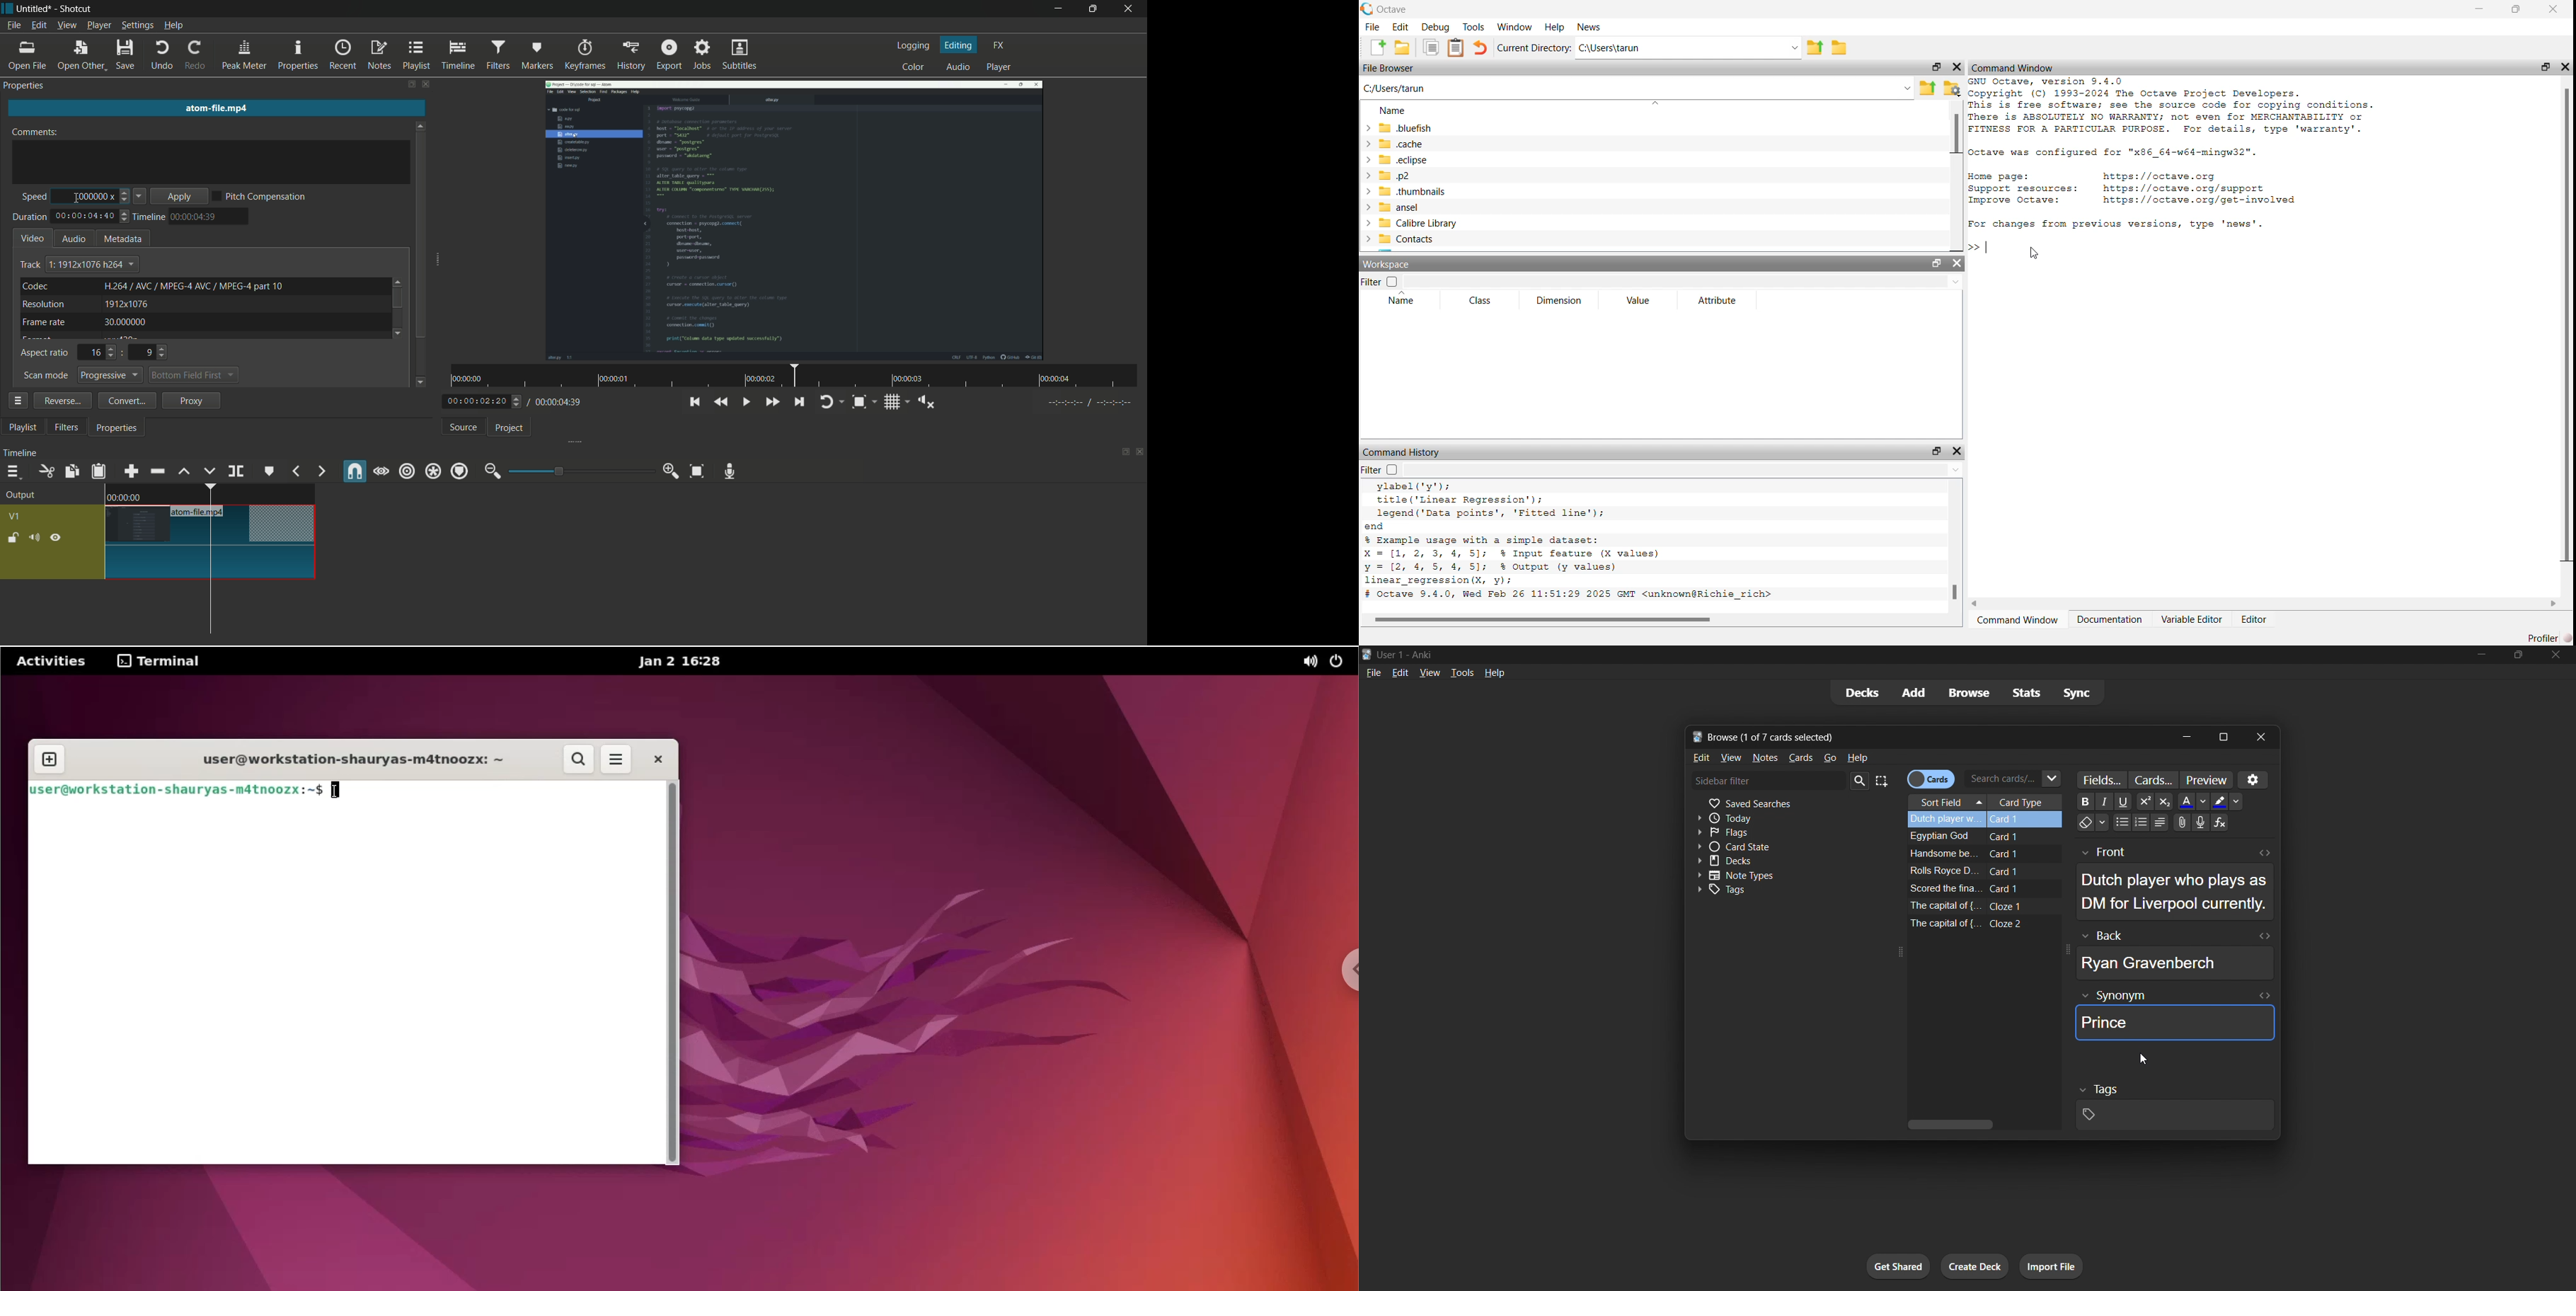 The width and height of the screenshot is (2576, 1316). Describe the element at coordinates (2081, 824) in the screenshot. I see `Eraser` at that location.